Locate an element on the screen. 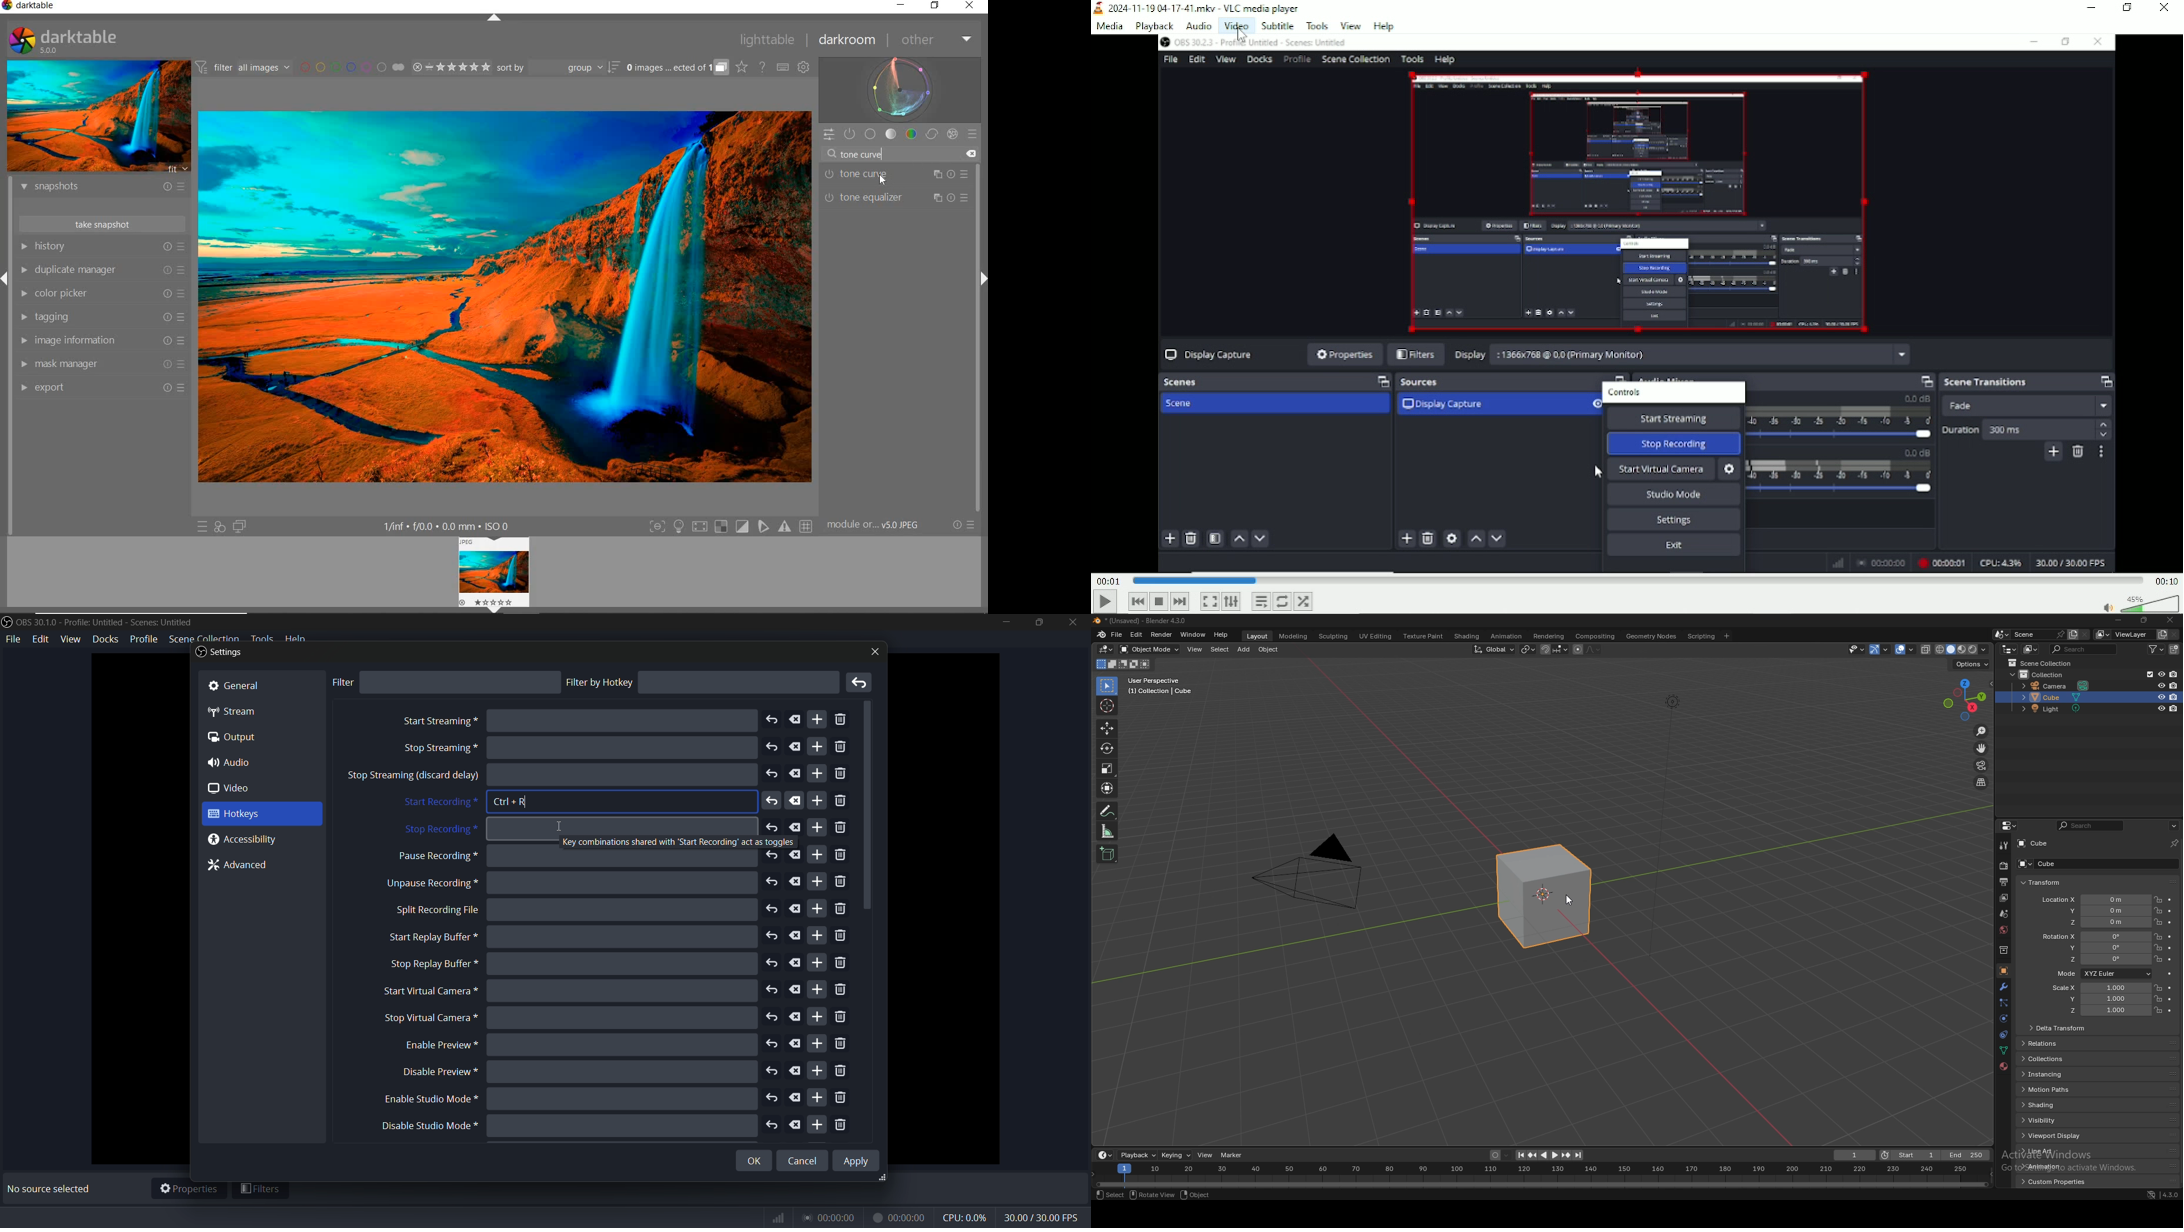 The height and width of the screenshot is (1232, 2184). texture paint is located at coordinates (1424, 636).